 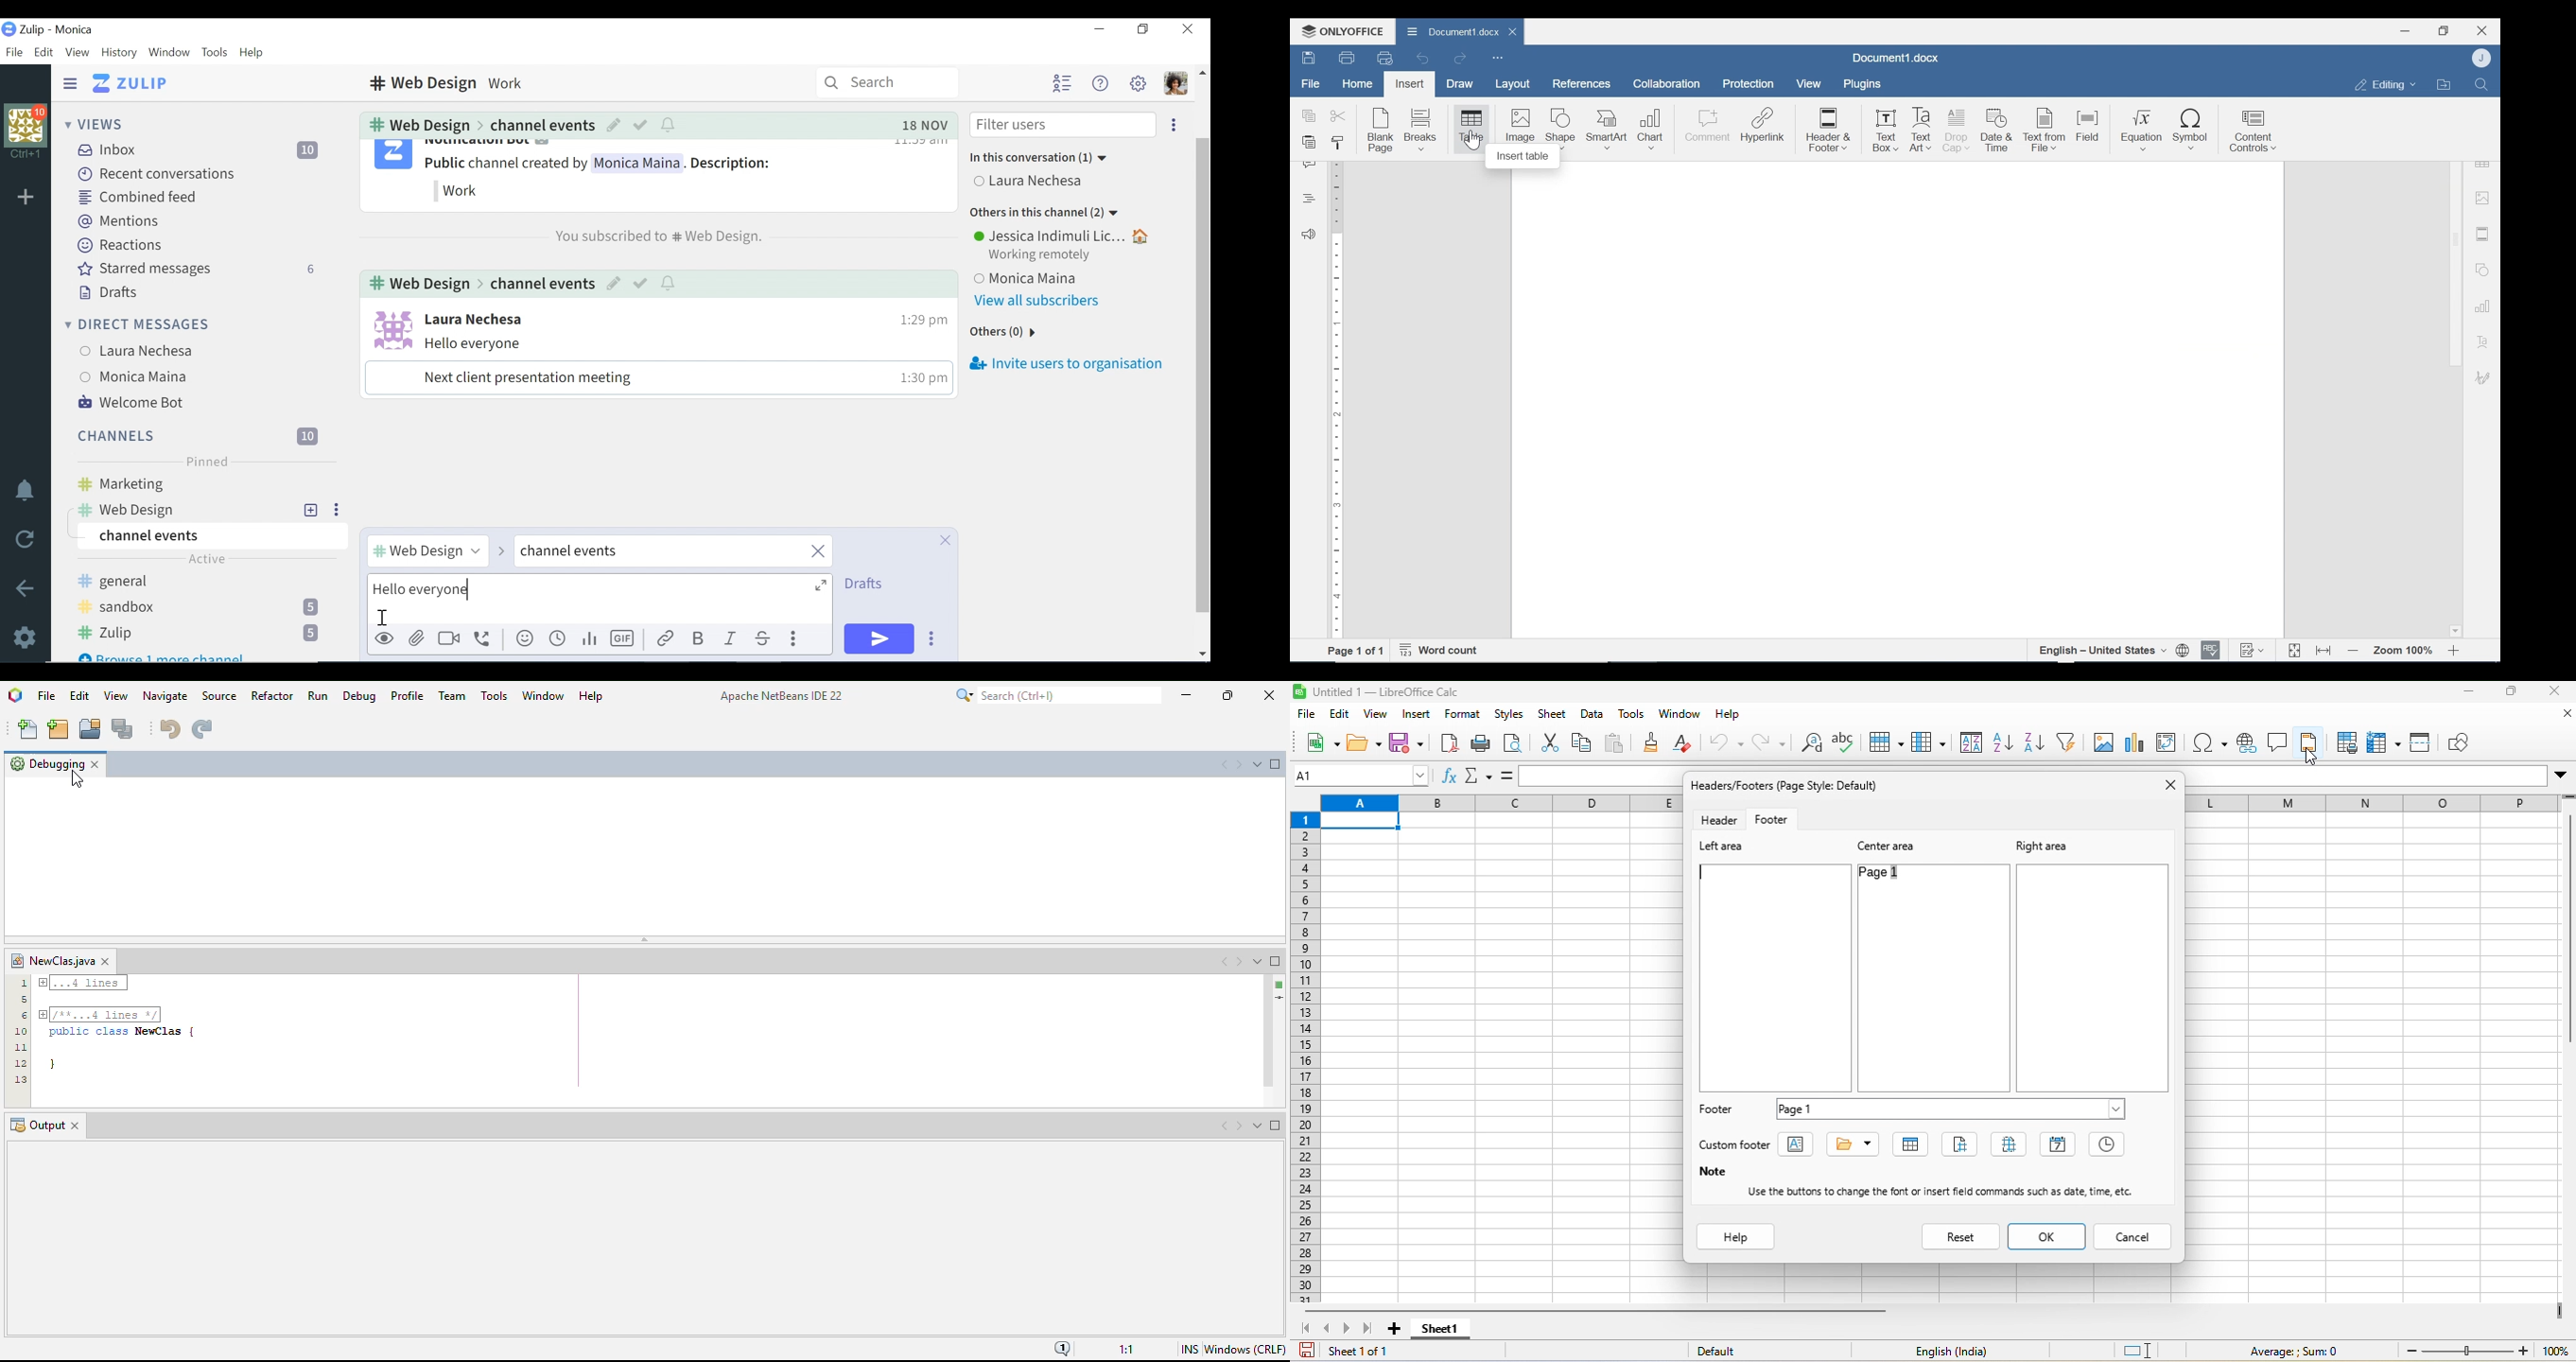 What do you see at coordinates (1886, 131) in the screenshot?
I see `Text Box` at bounding box center [1886, 131].